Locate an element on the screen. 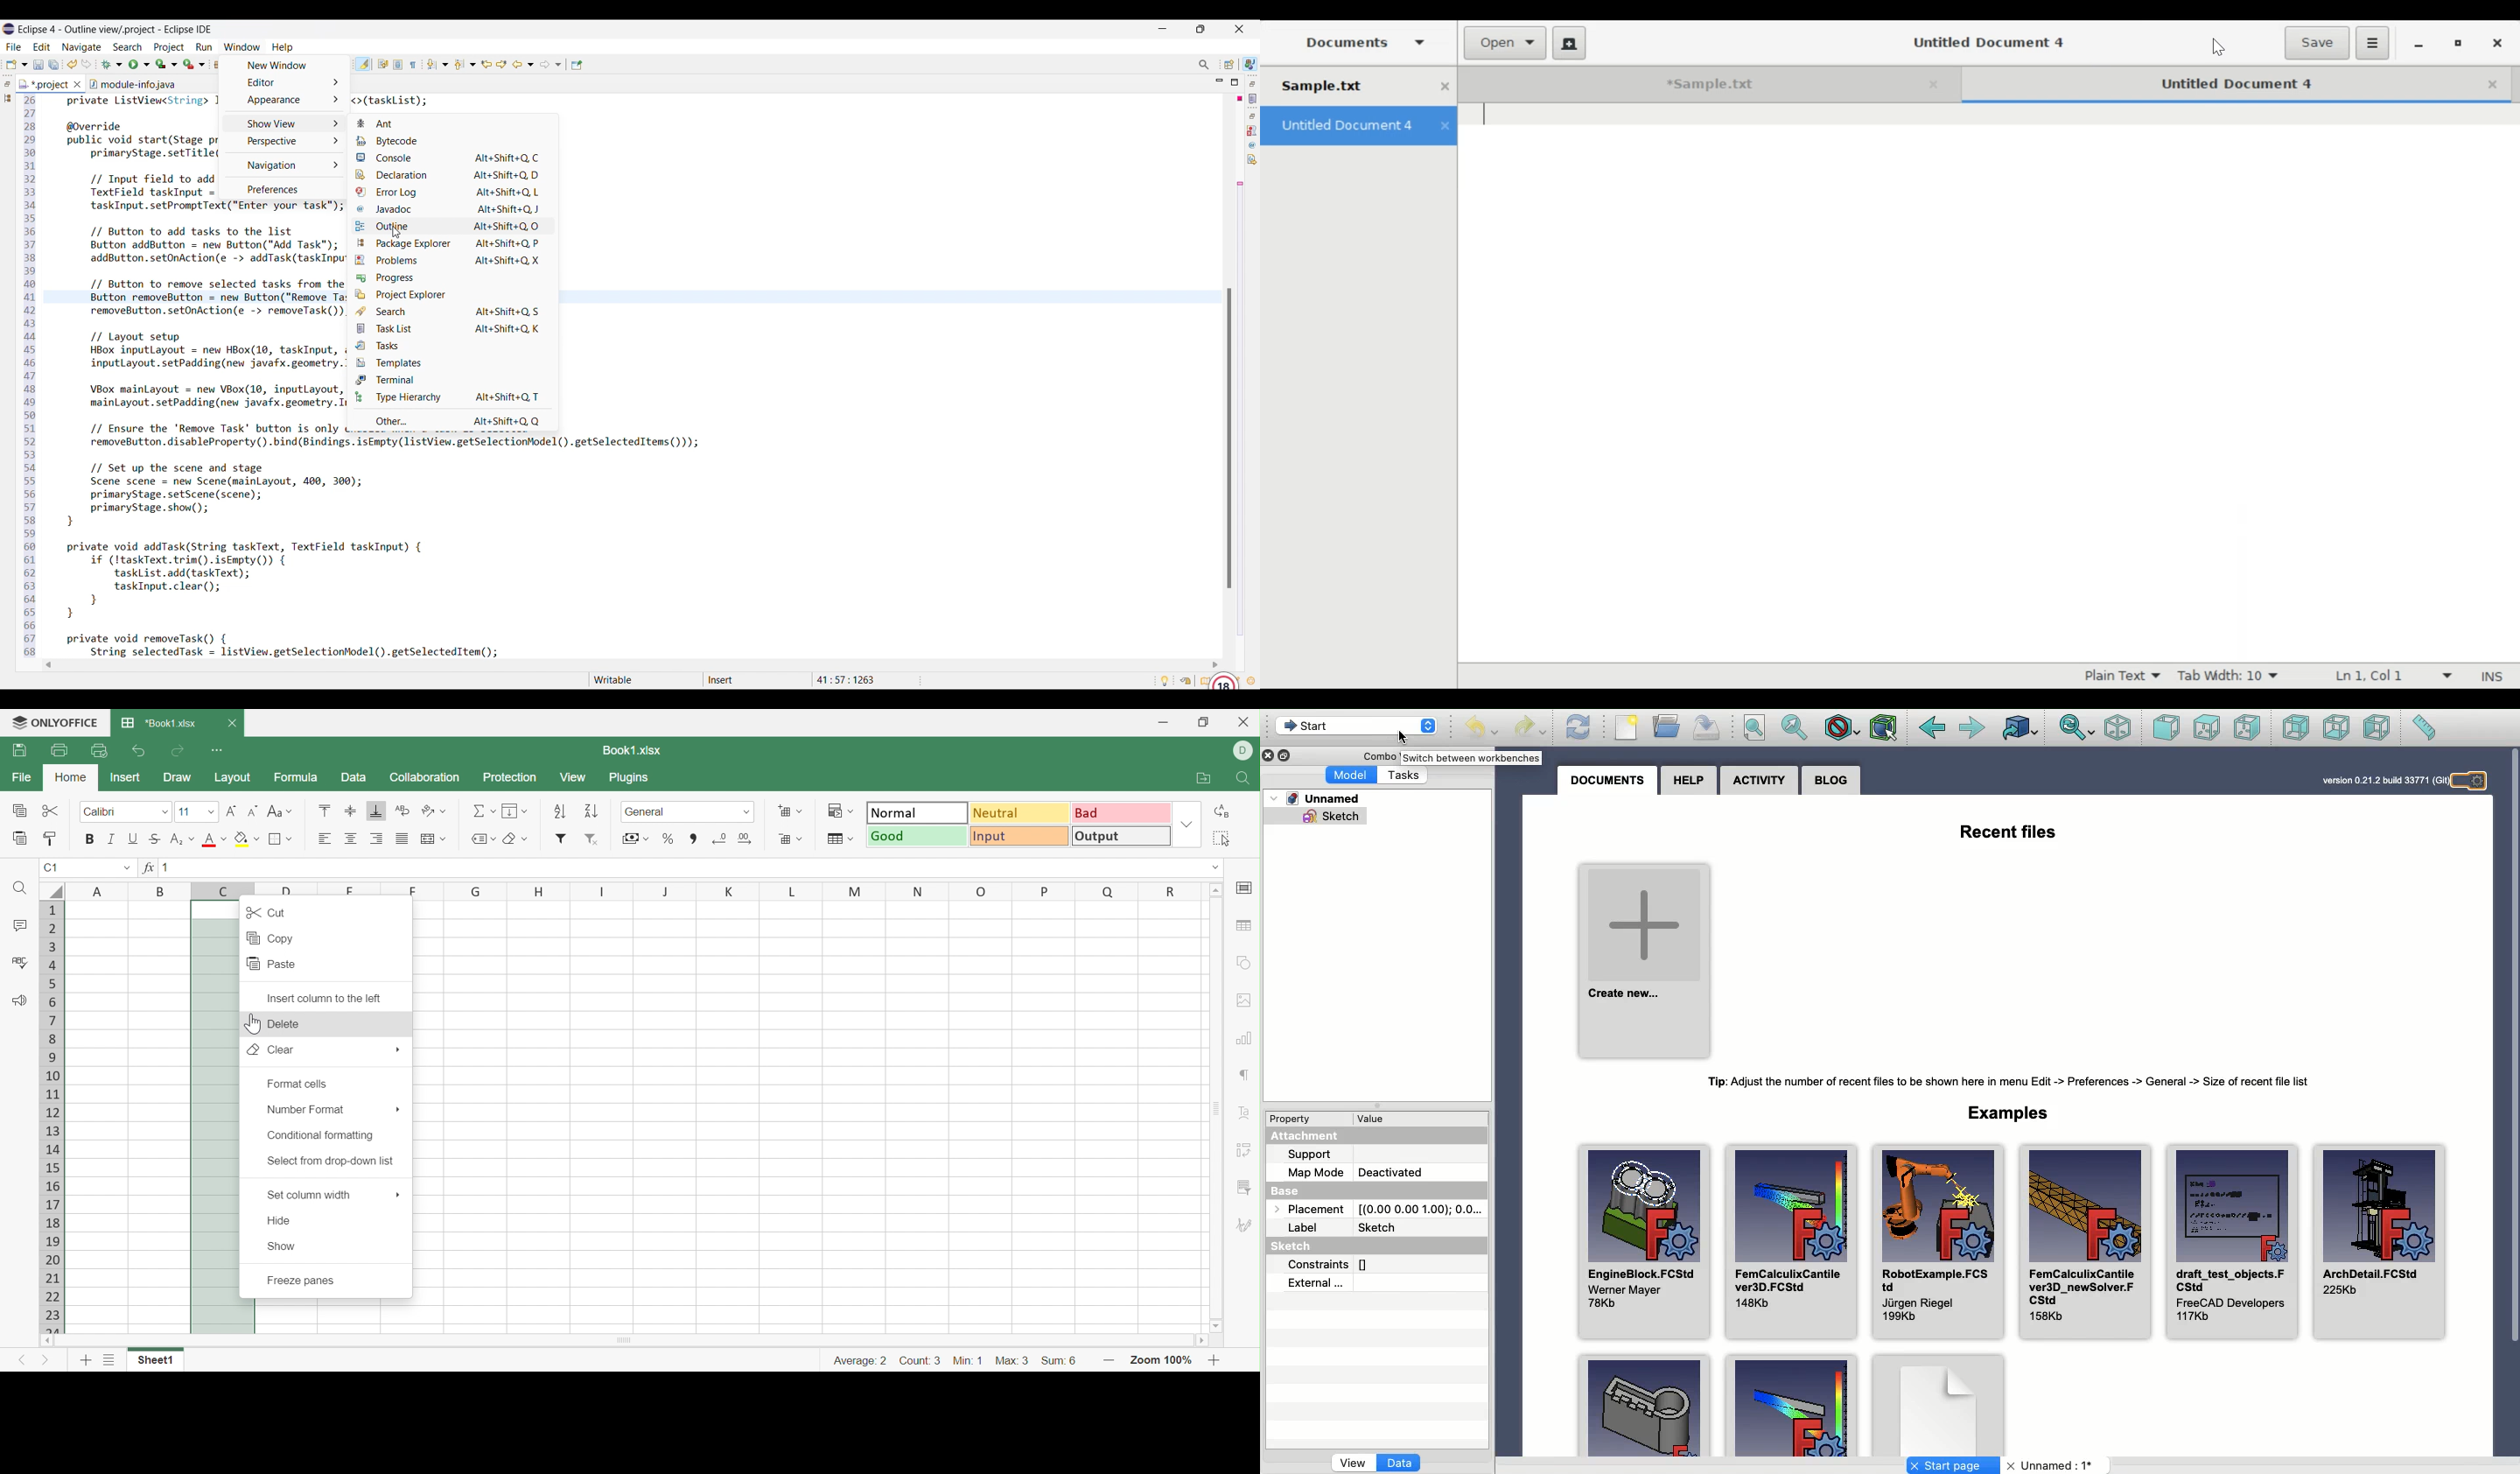 This screenshot has width=2520, height=1484. Constraints is located at coordinates (1329, 1266).